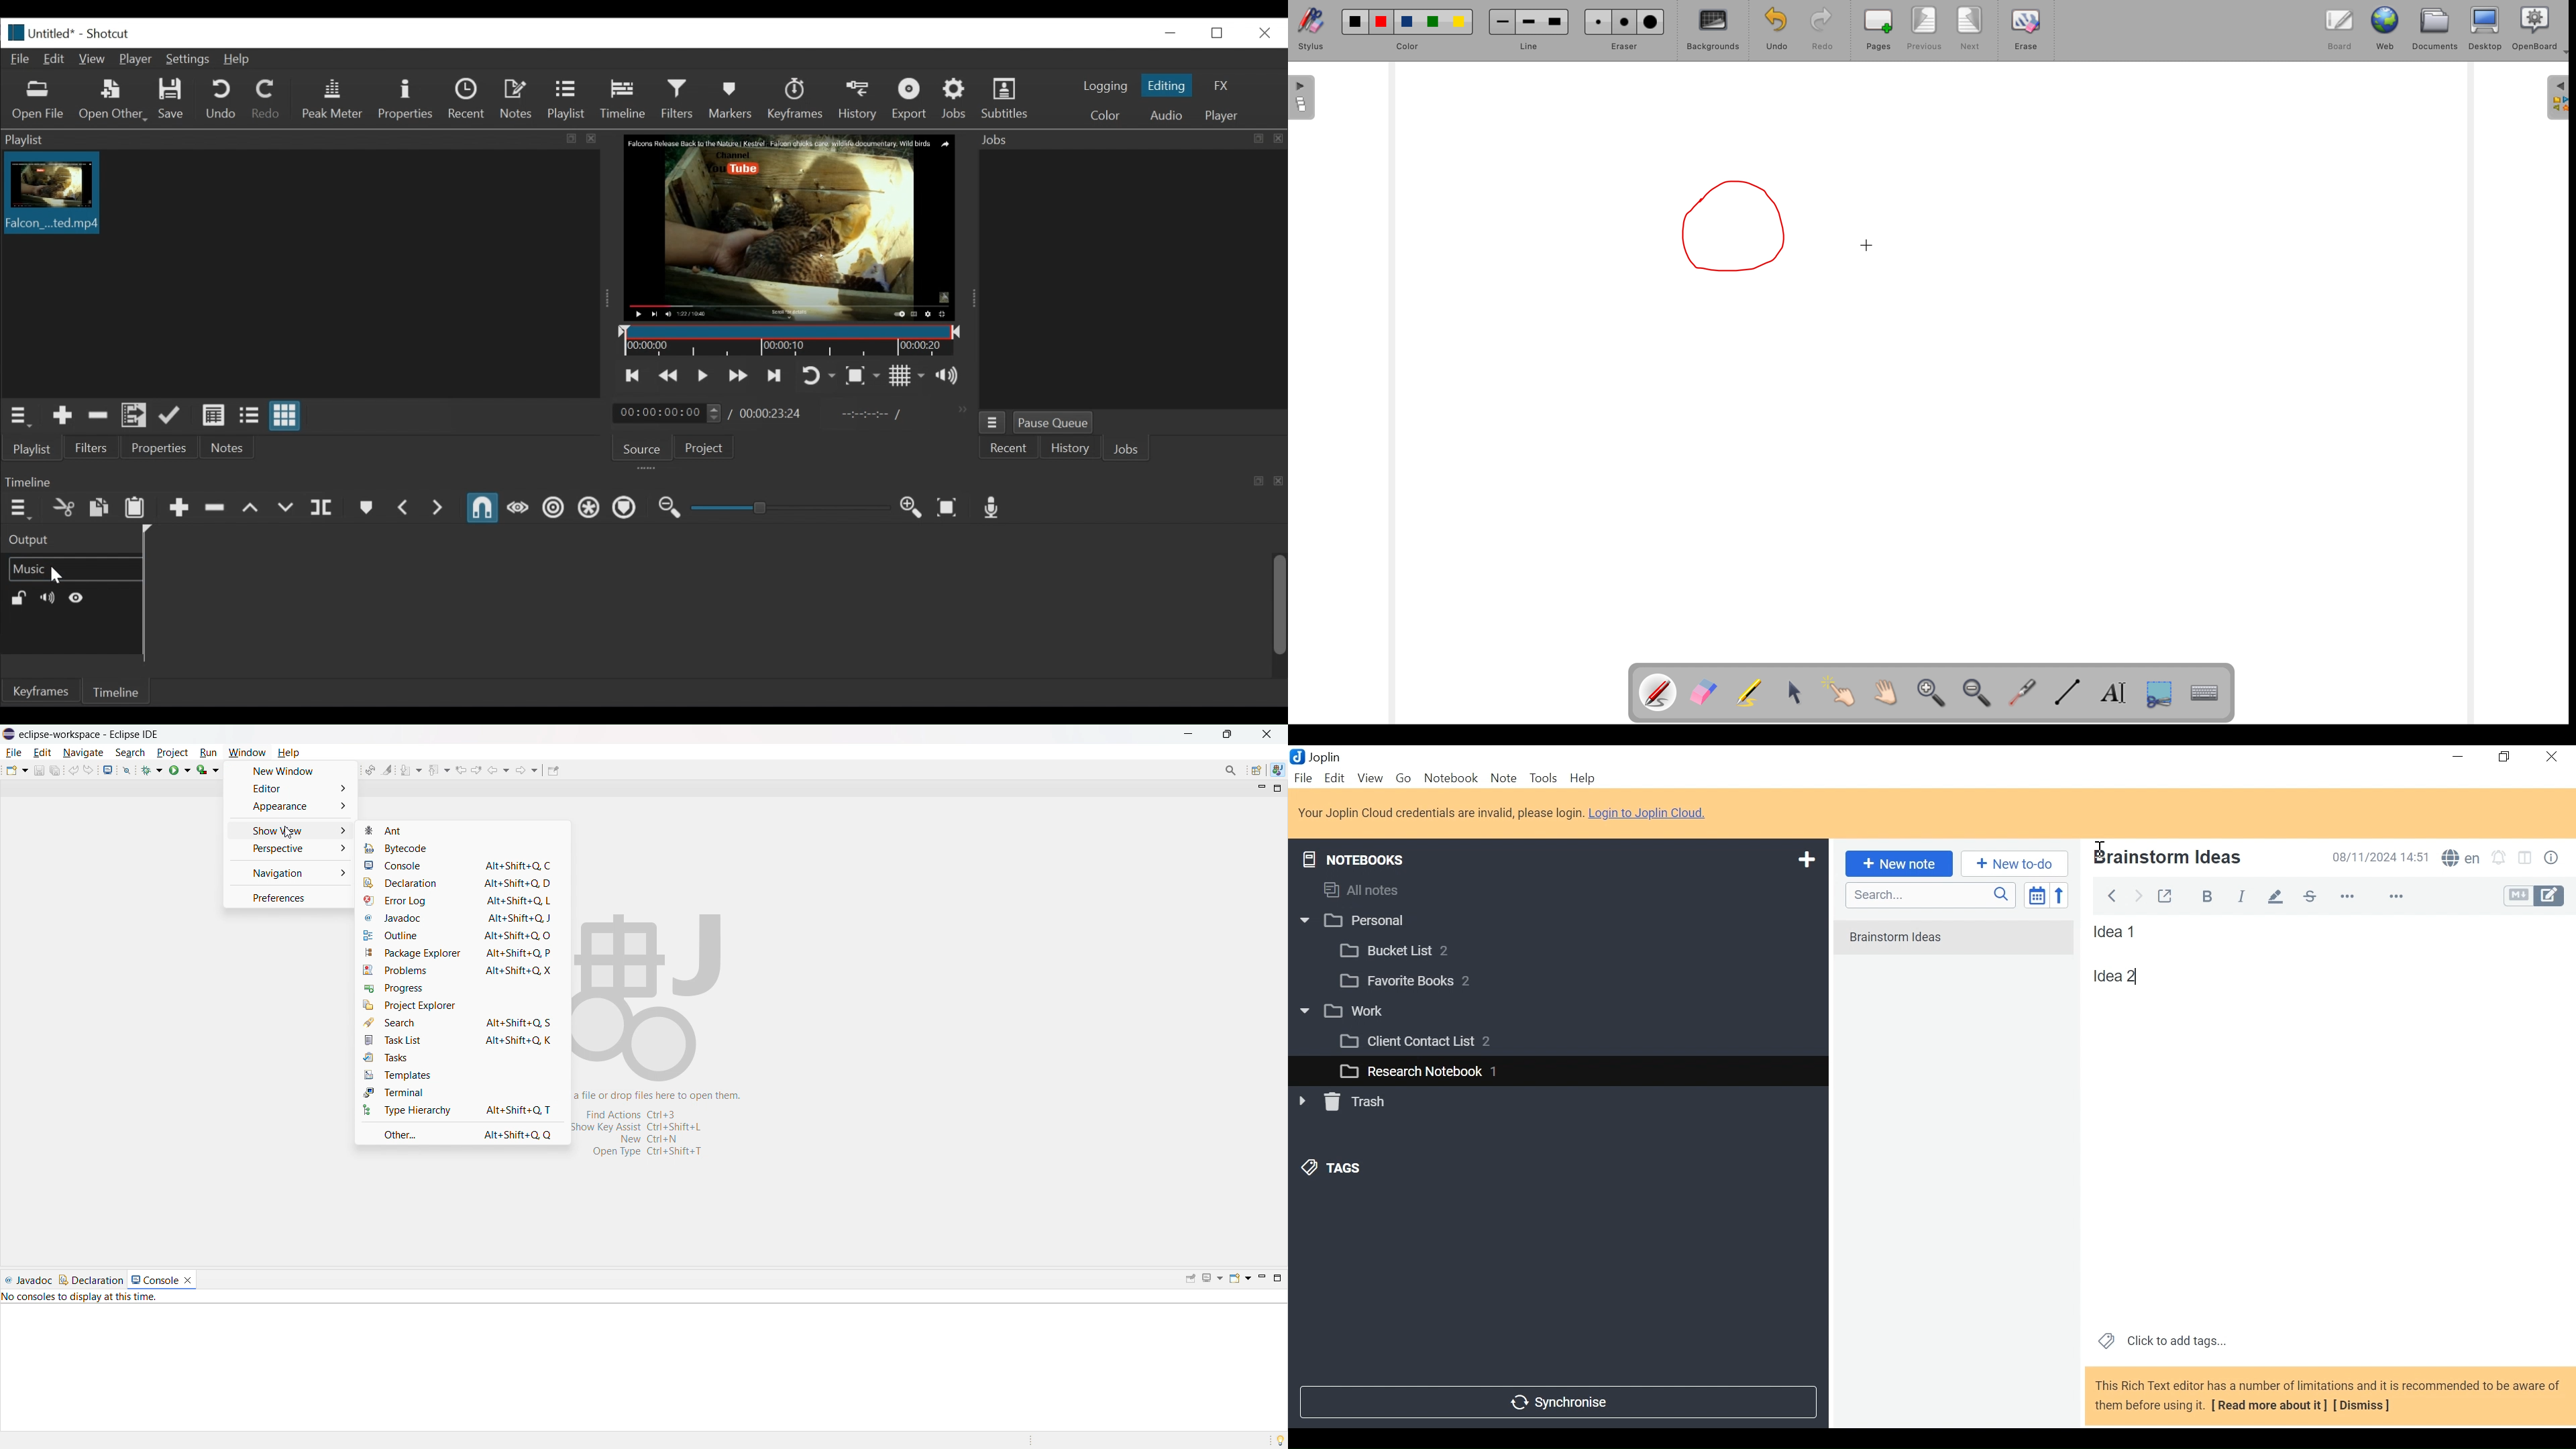 Image resolution: width=2576 pixels, height=1456 pixels. I want to click on Note properties, so click(2554, 859).